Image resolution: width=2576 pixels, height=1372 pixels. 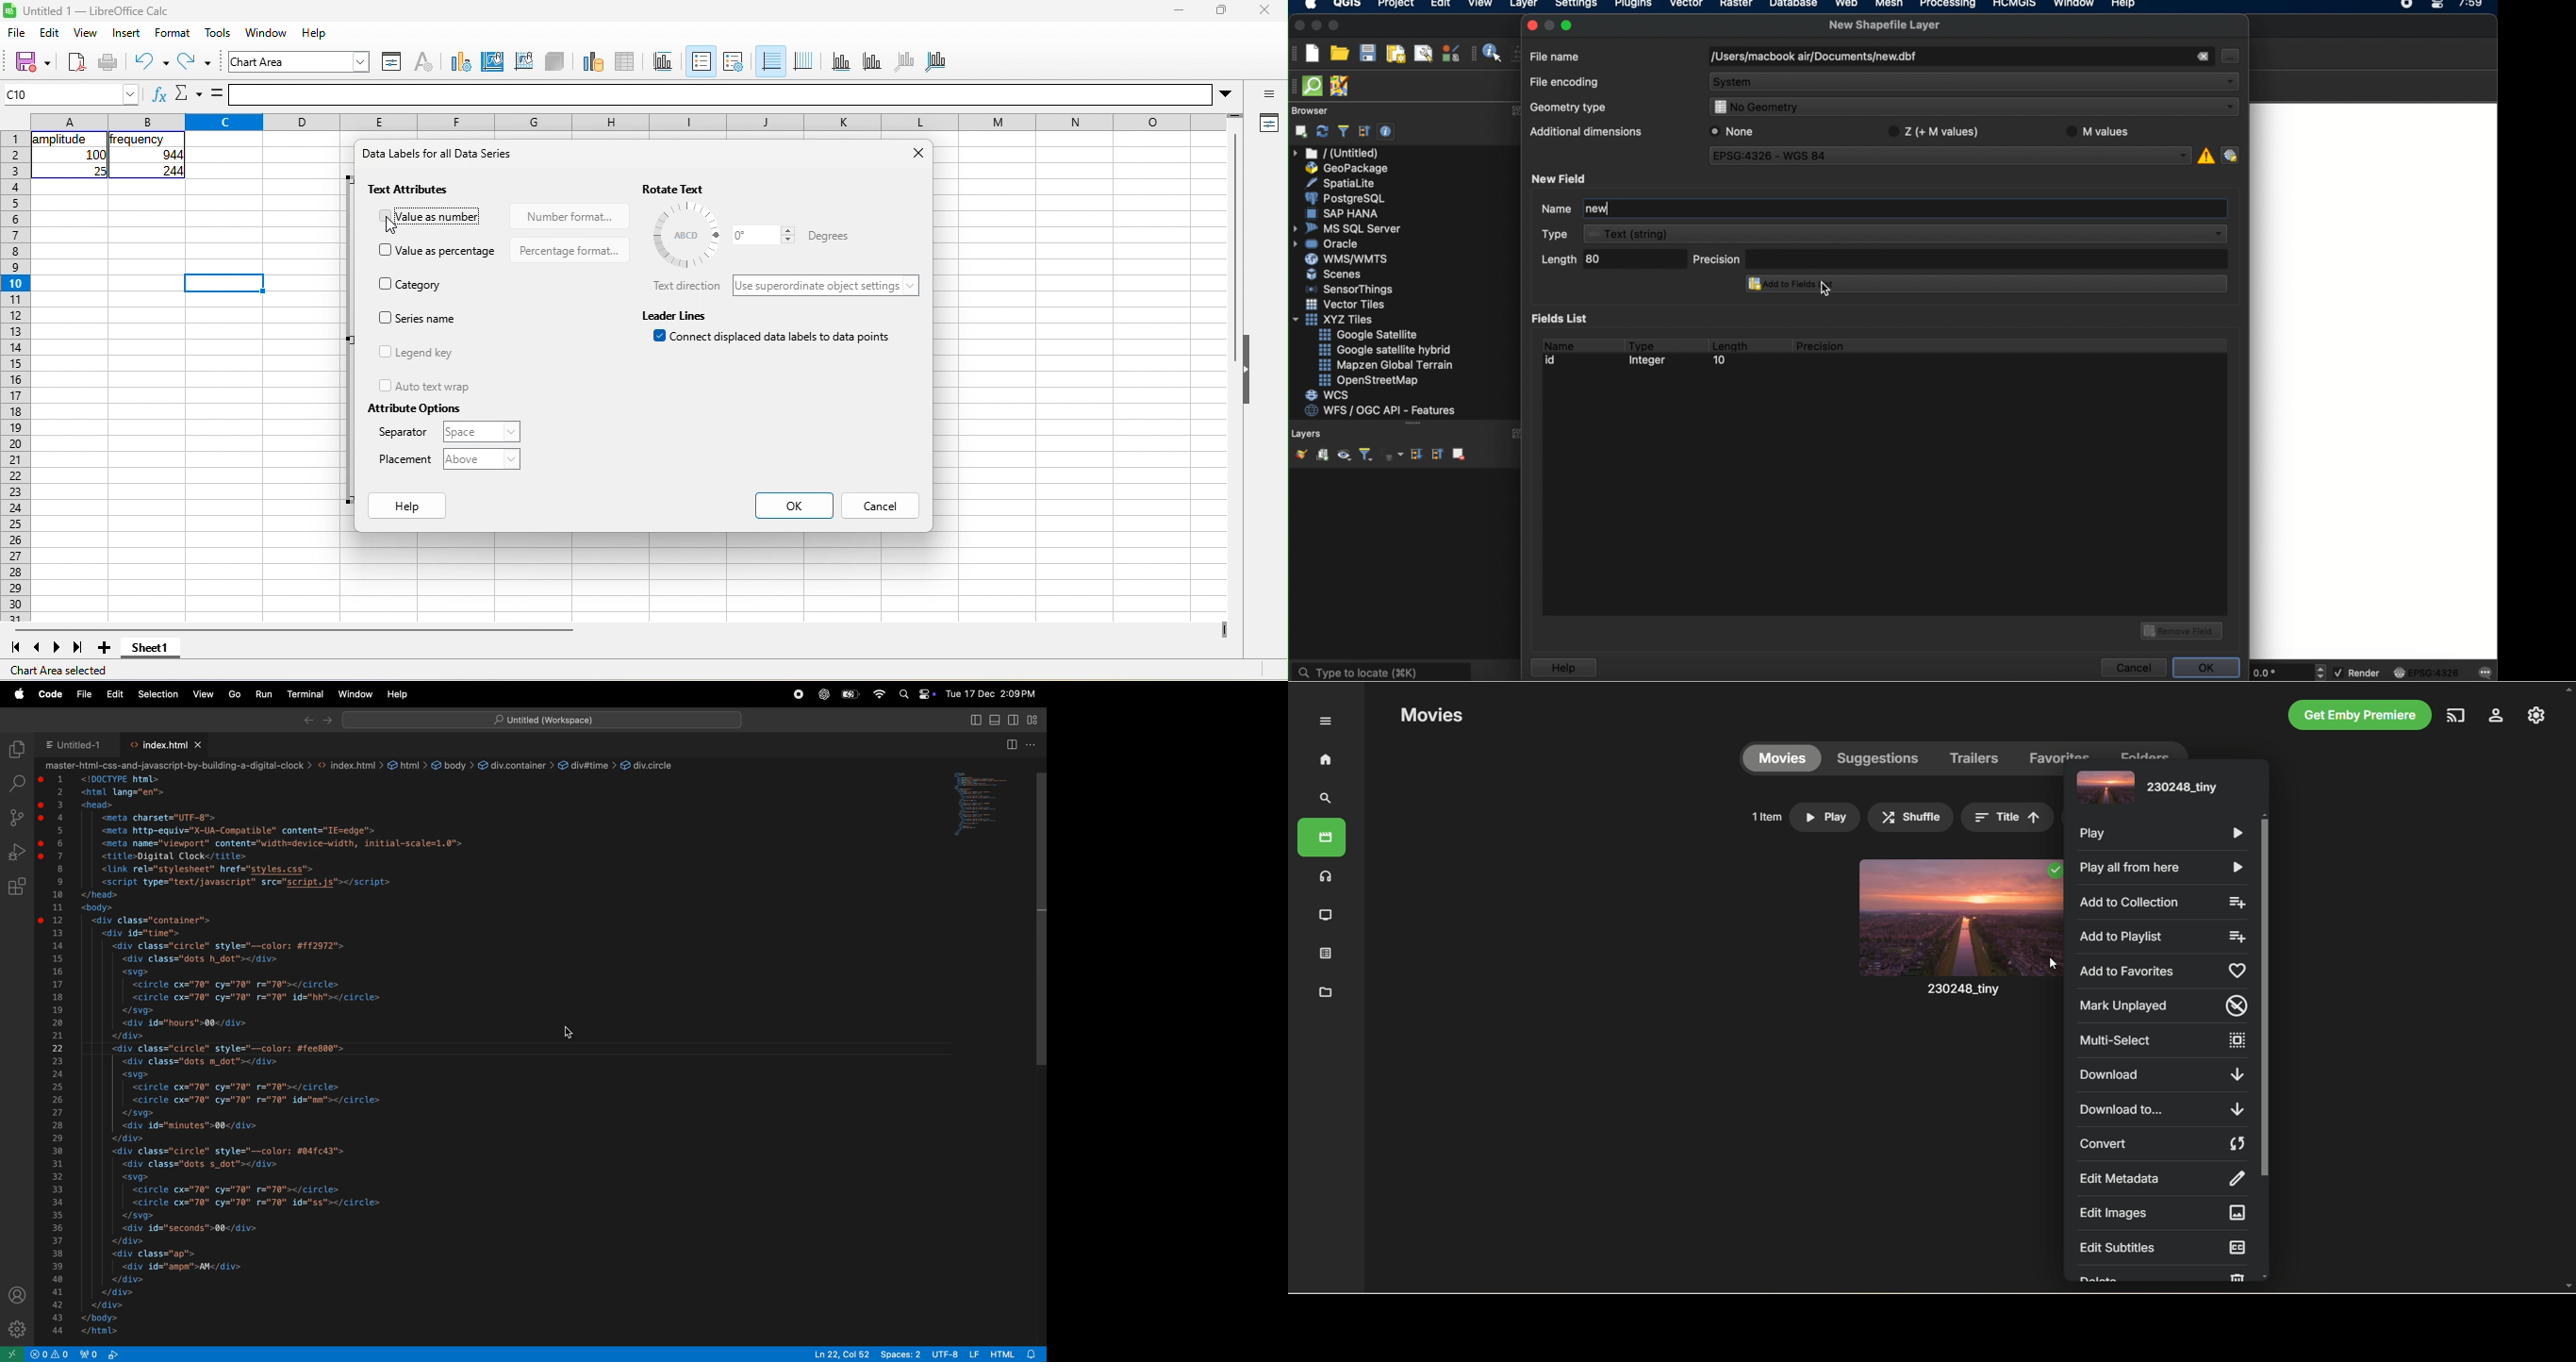 I want to click on maximize, so click(x=1335, y=26).